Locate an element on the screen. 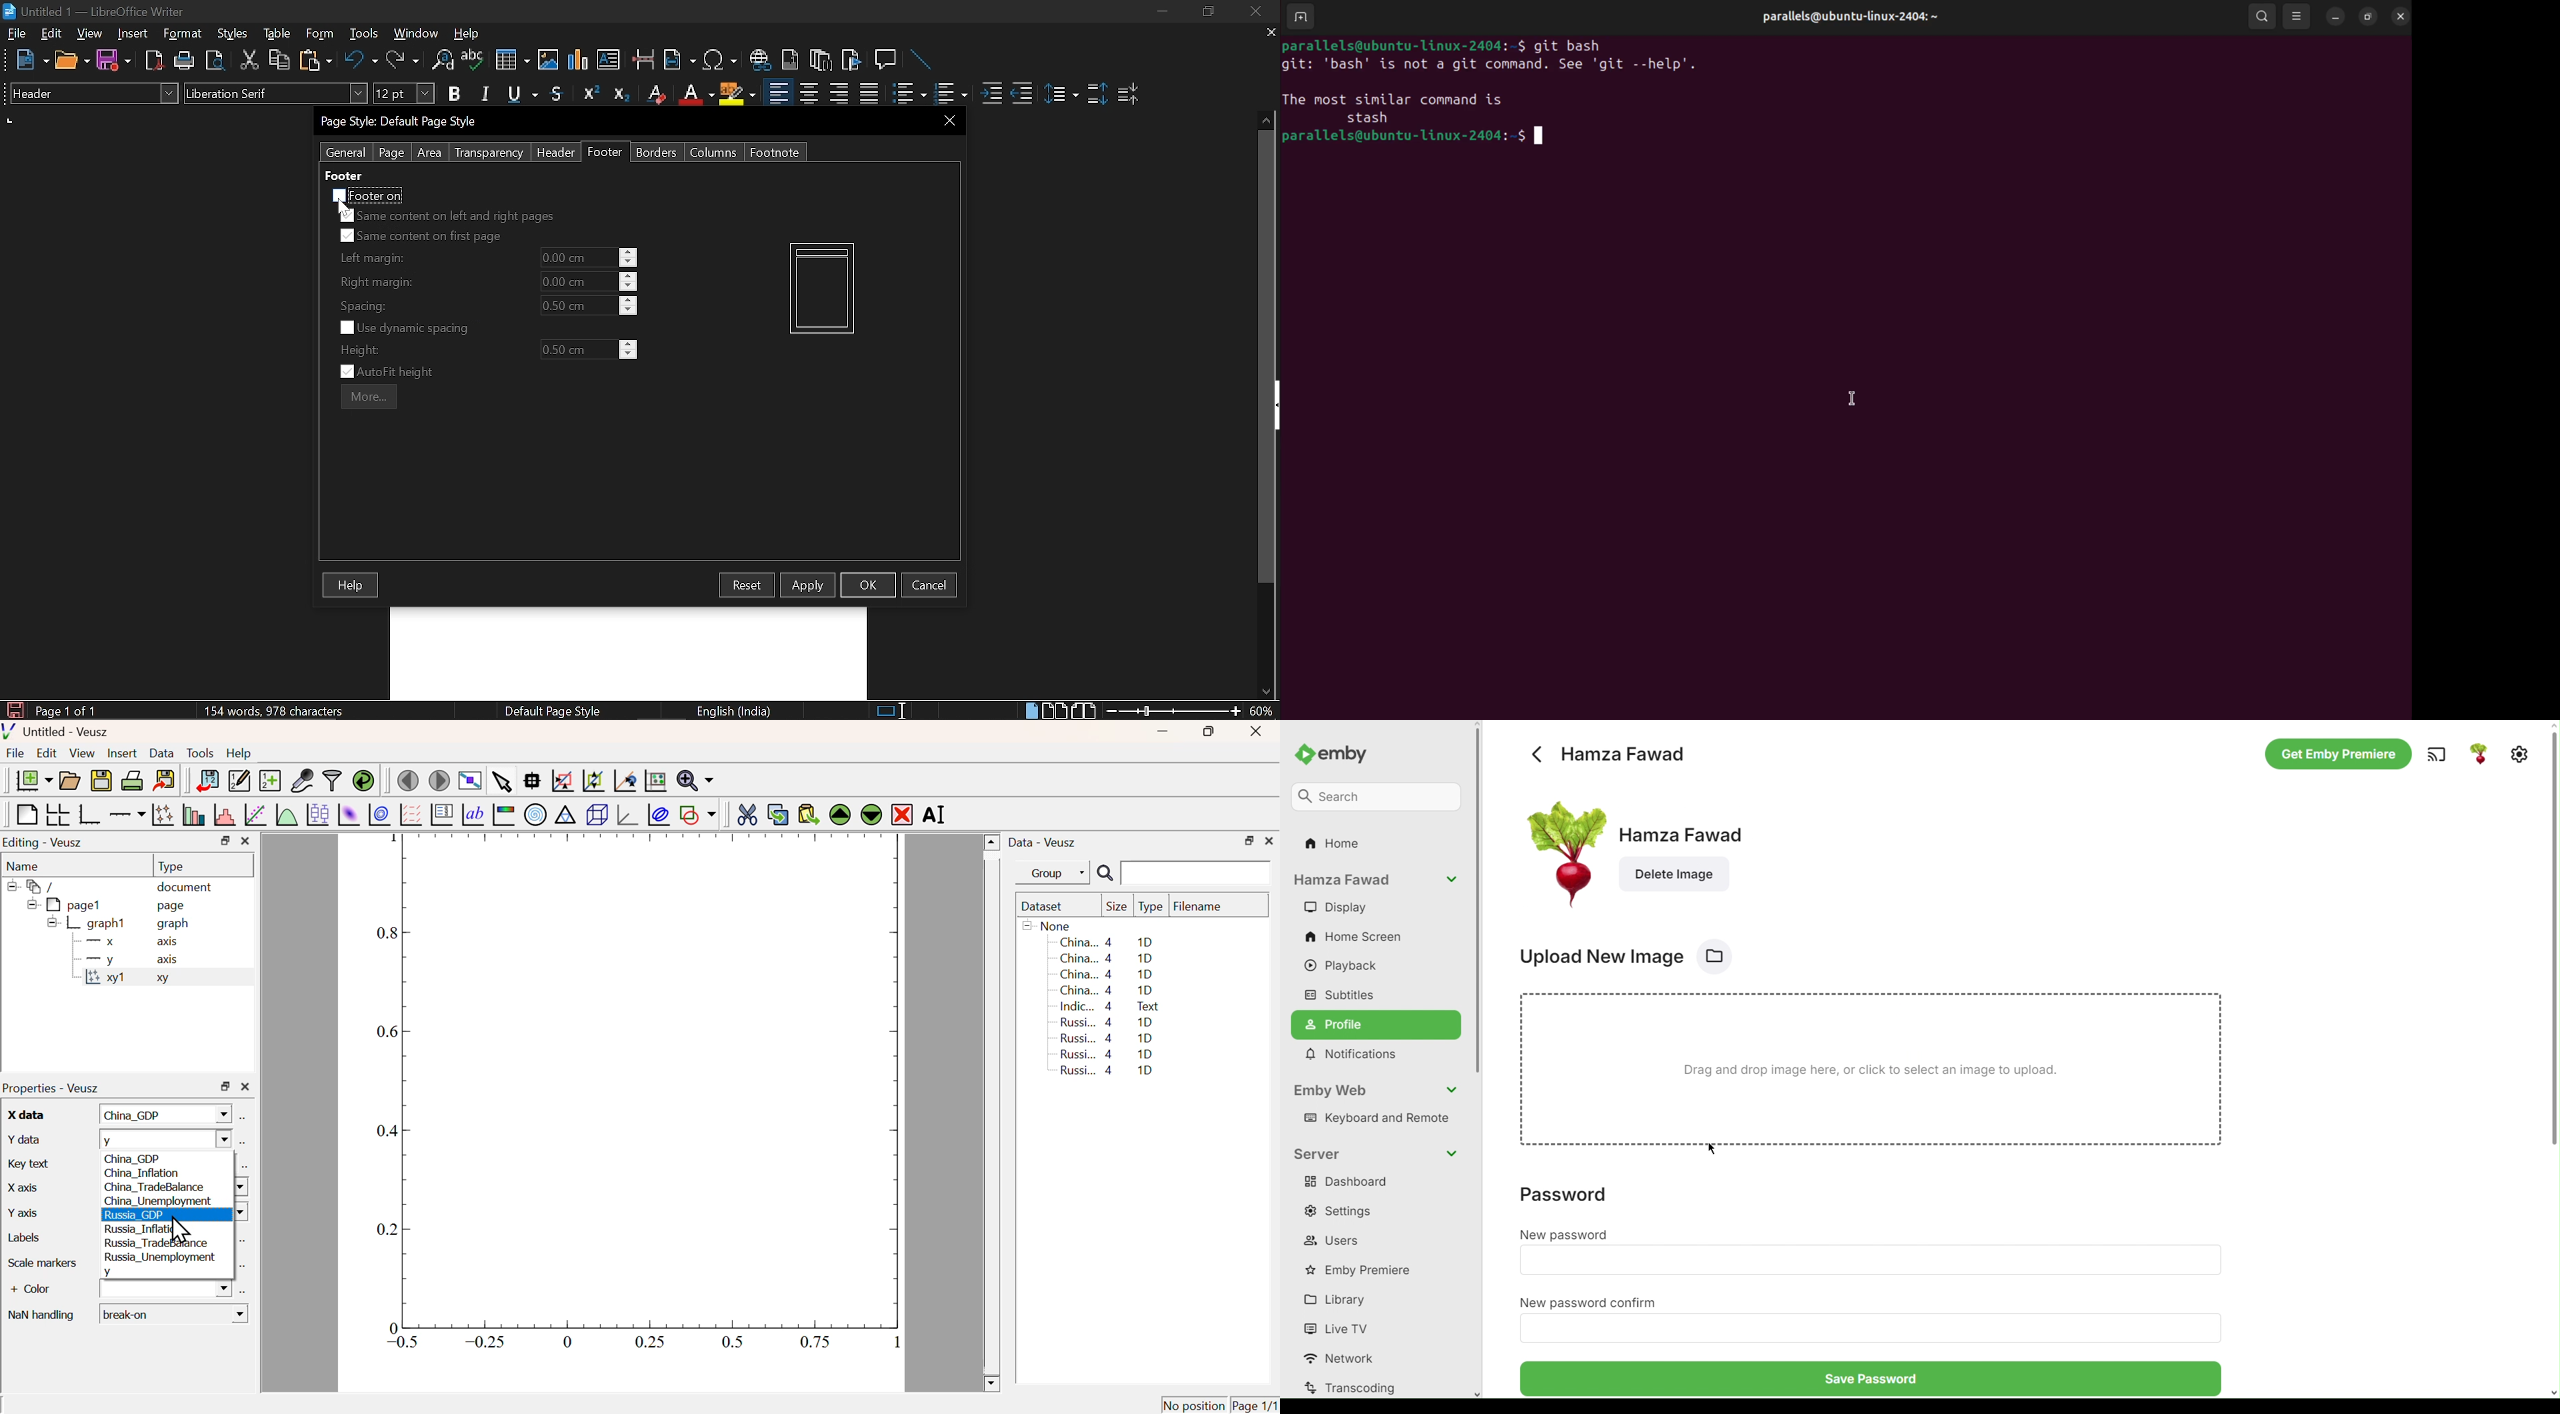  decrease paragraph spacing Decrease paragraph spacing is located at coordinates (1130, 93).